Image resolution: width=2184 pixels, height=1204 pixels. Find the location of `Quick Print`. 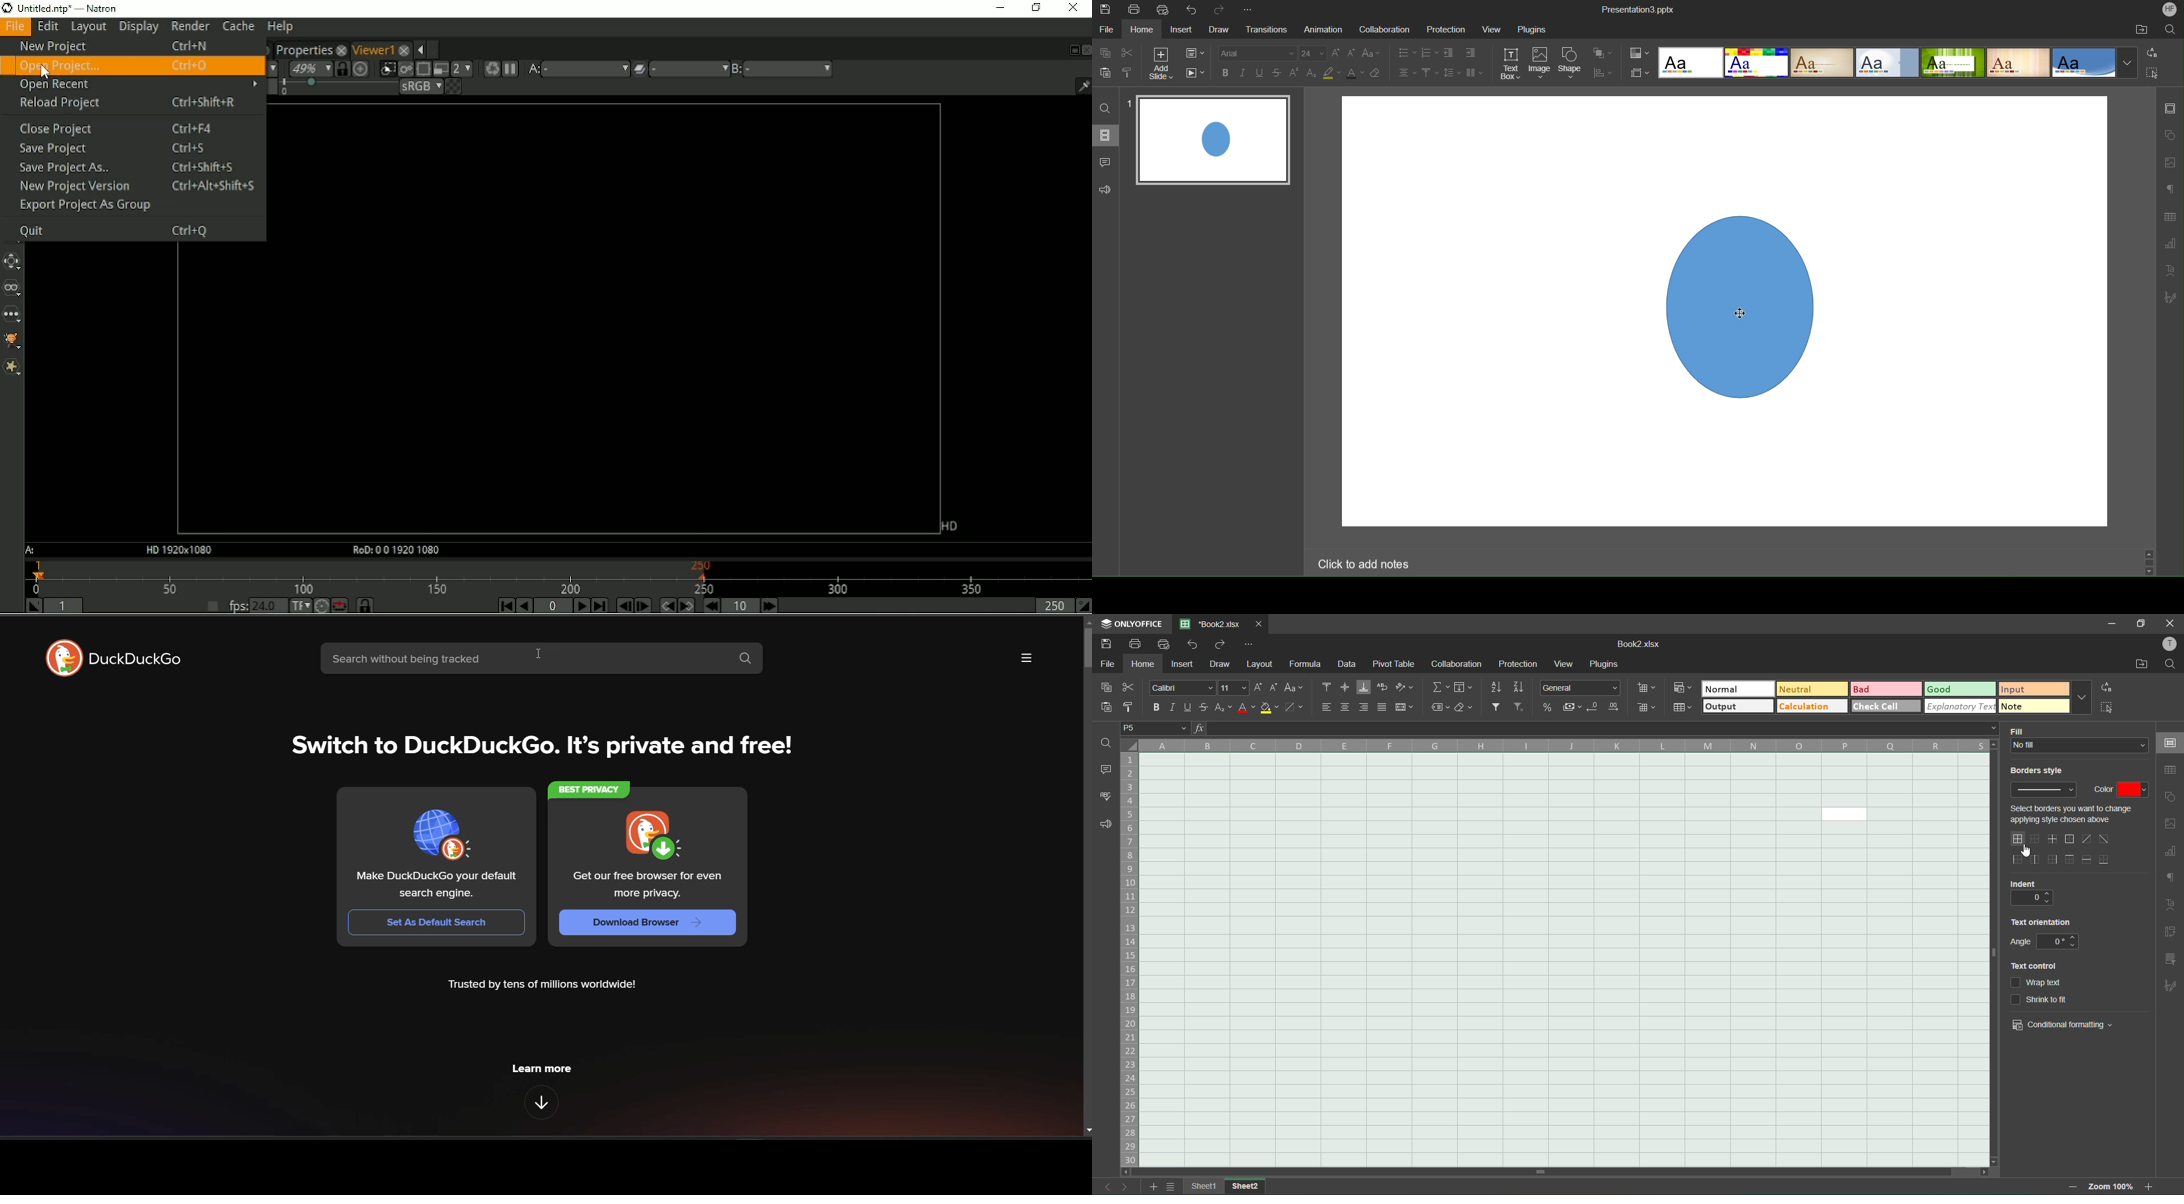

Quick Print is located at coordinates (1163, 9).